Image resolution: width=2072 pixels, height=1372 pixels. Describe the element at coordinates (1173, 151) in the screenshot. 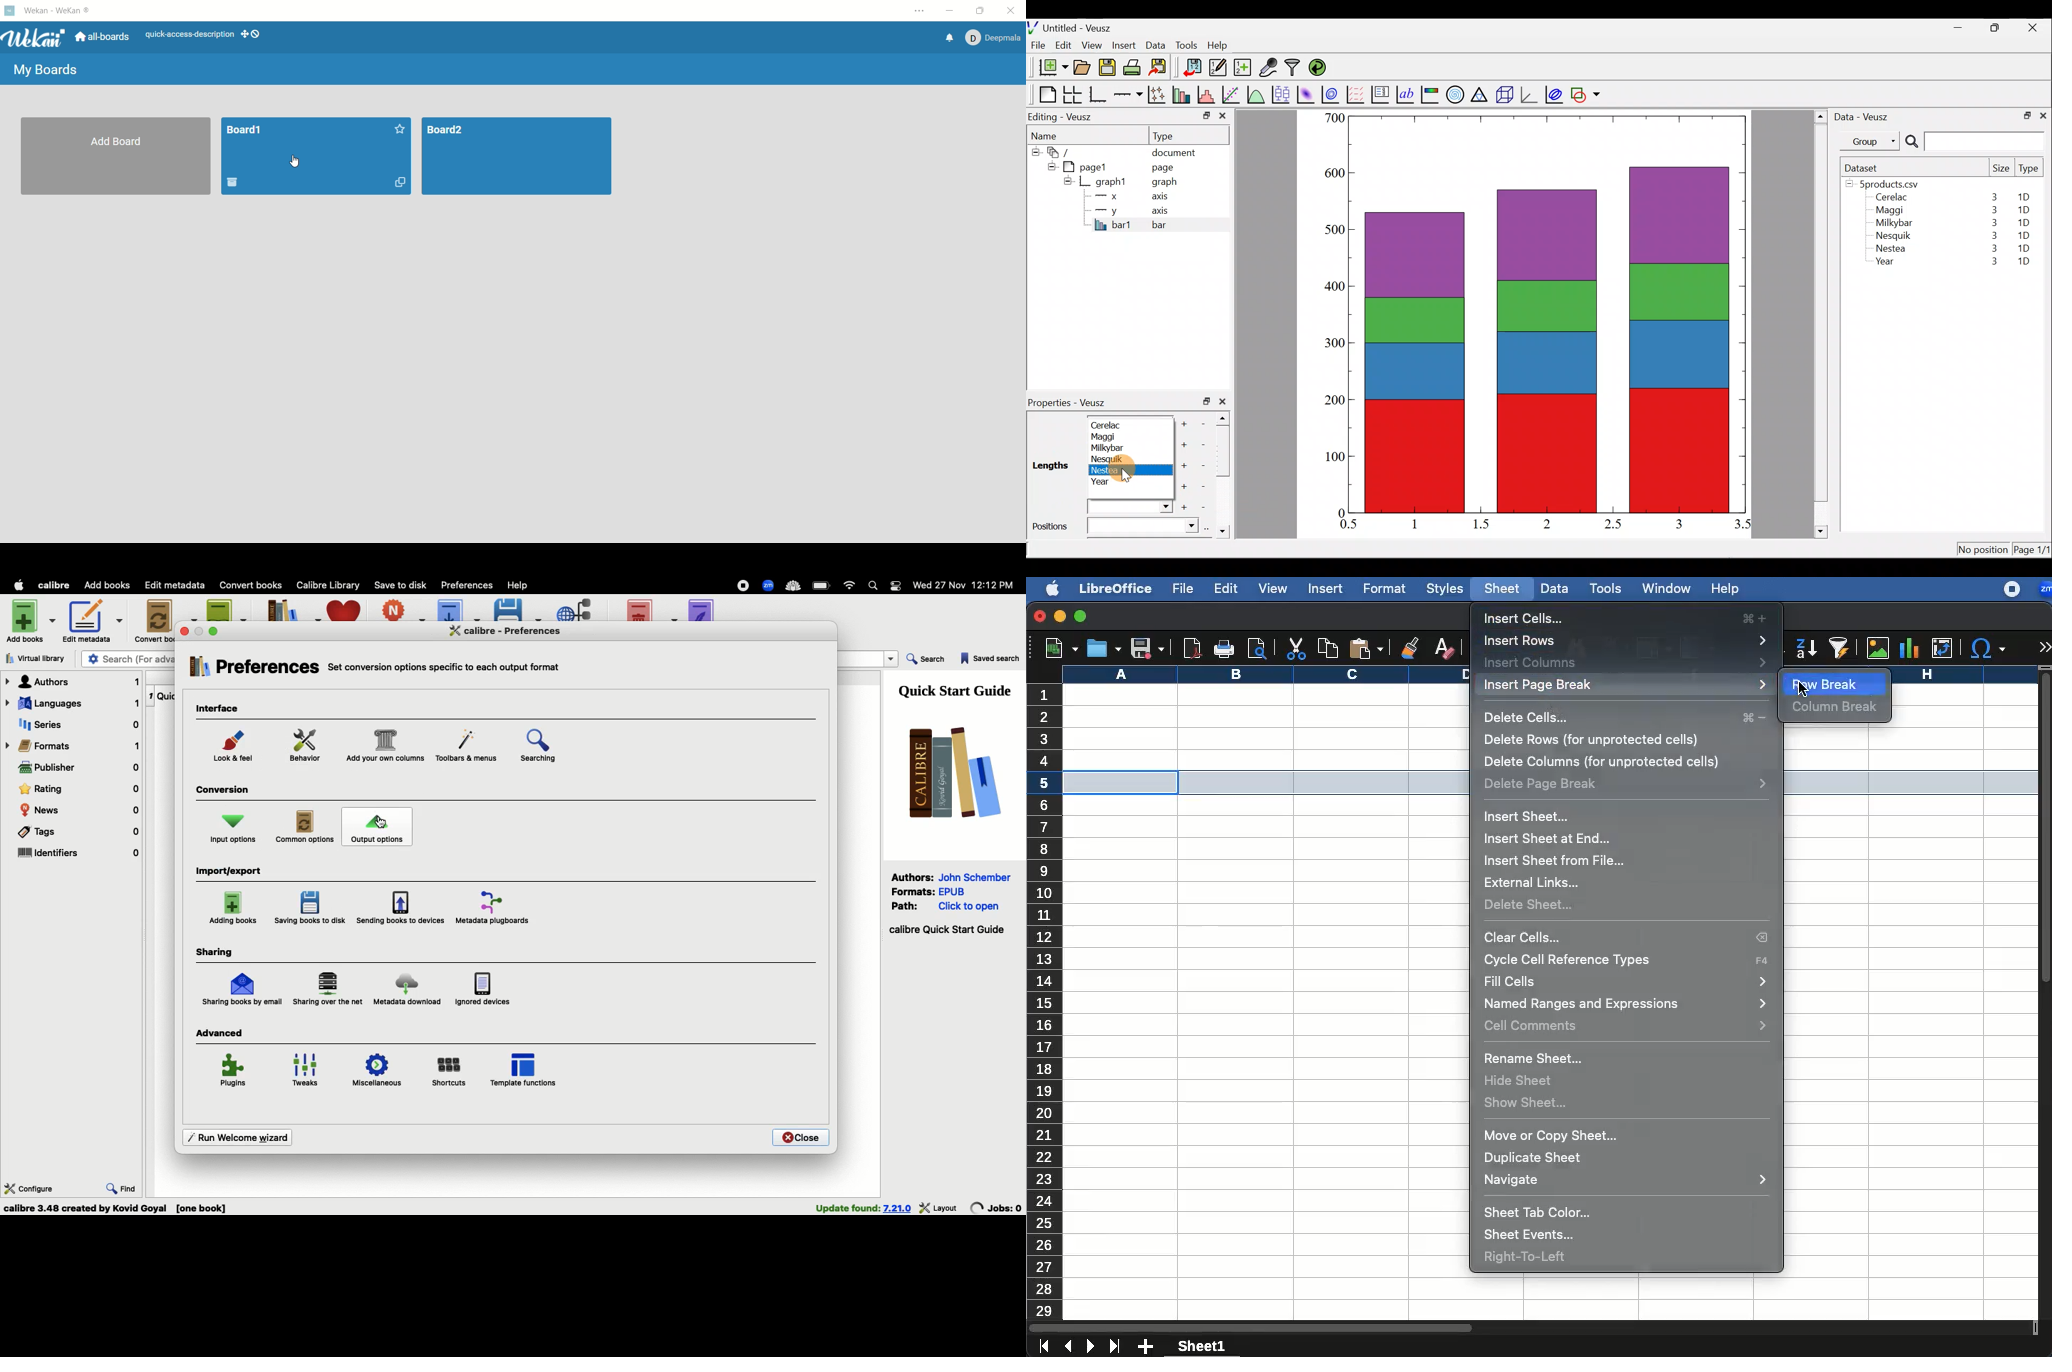

I see `document` at that location.